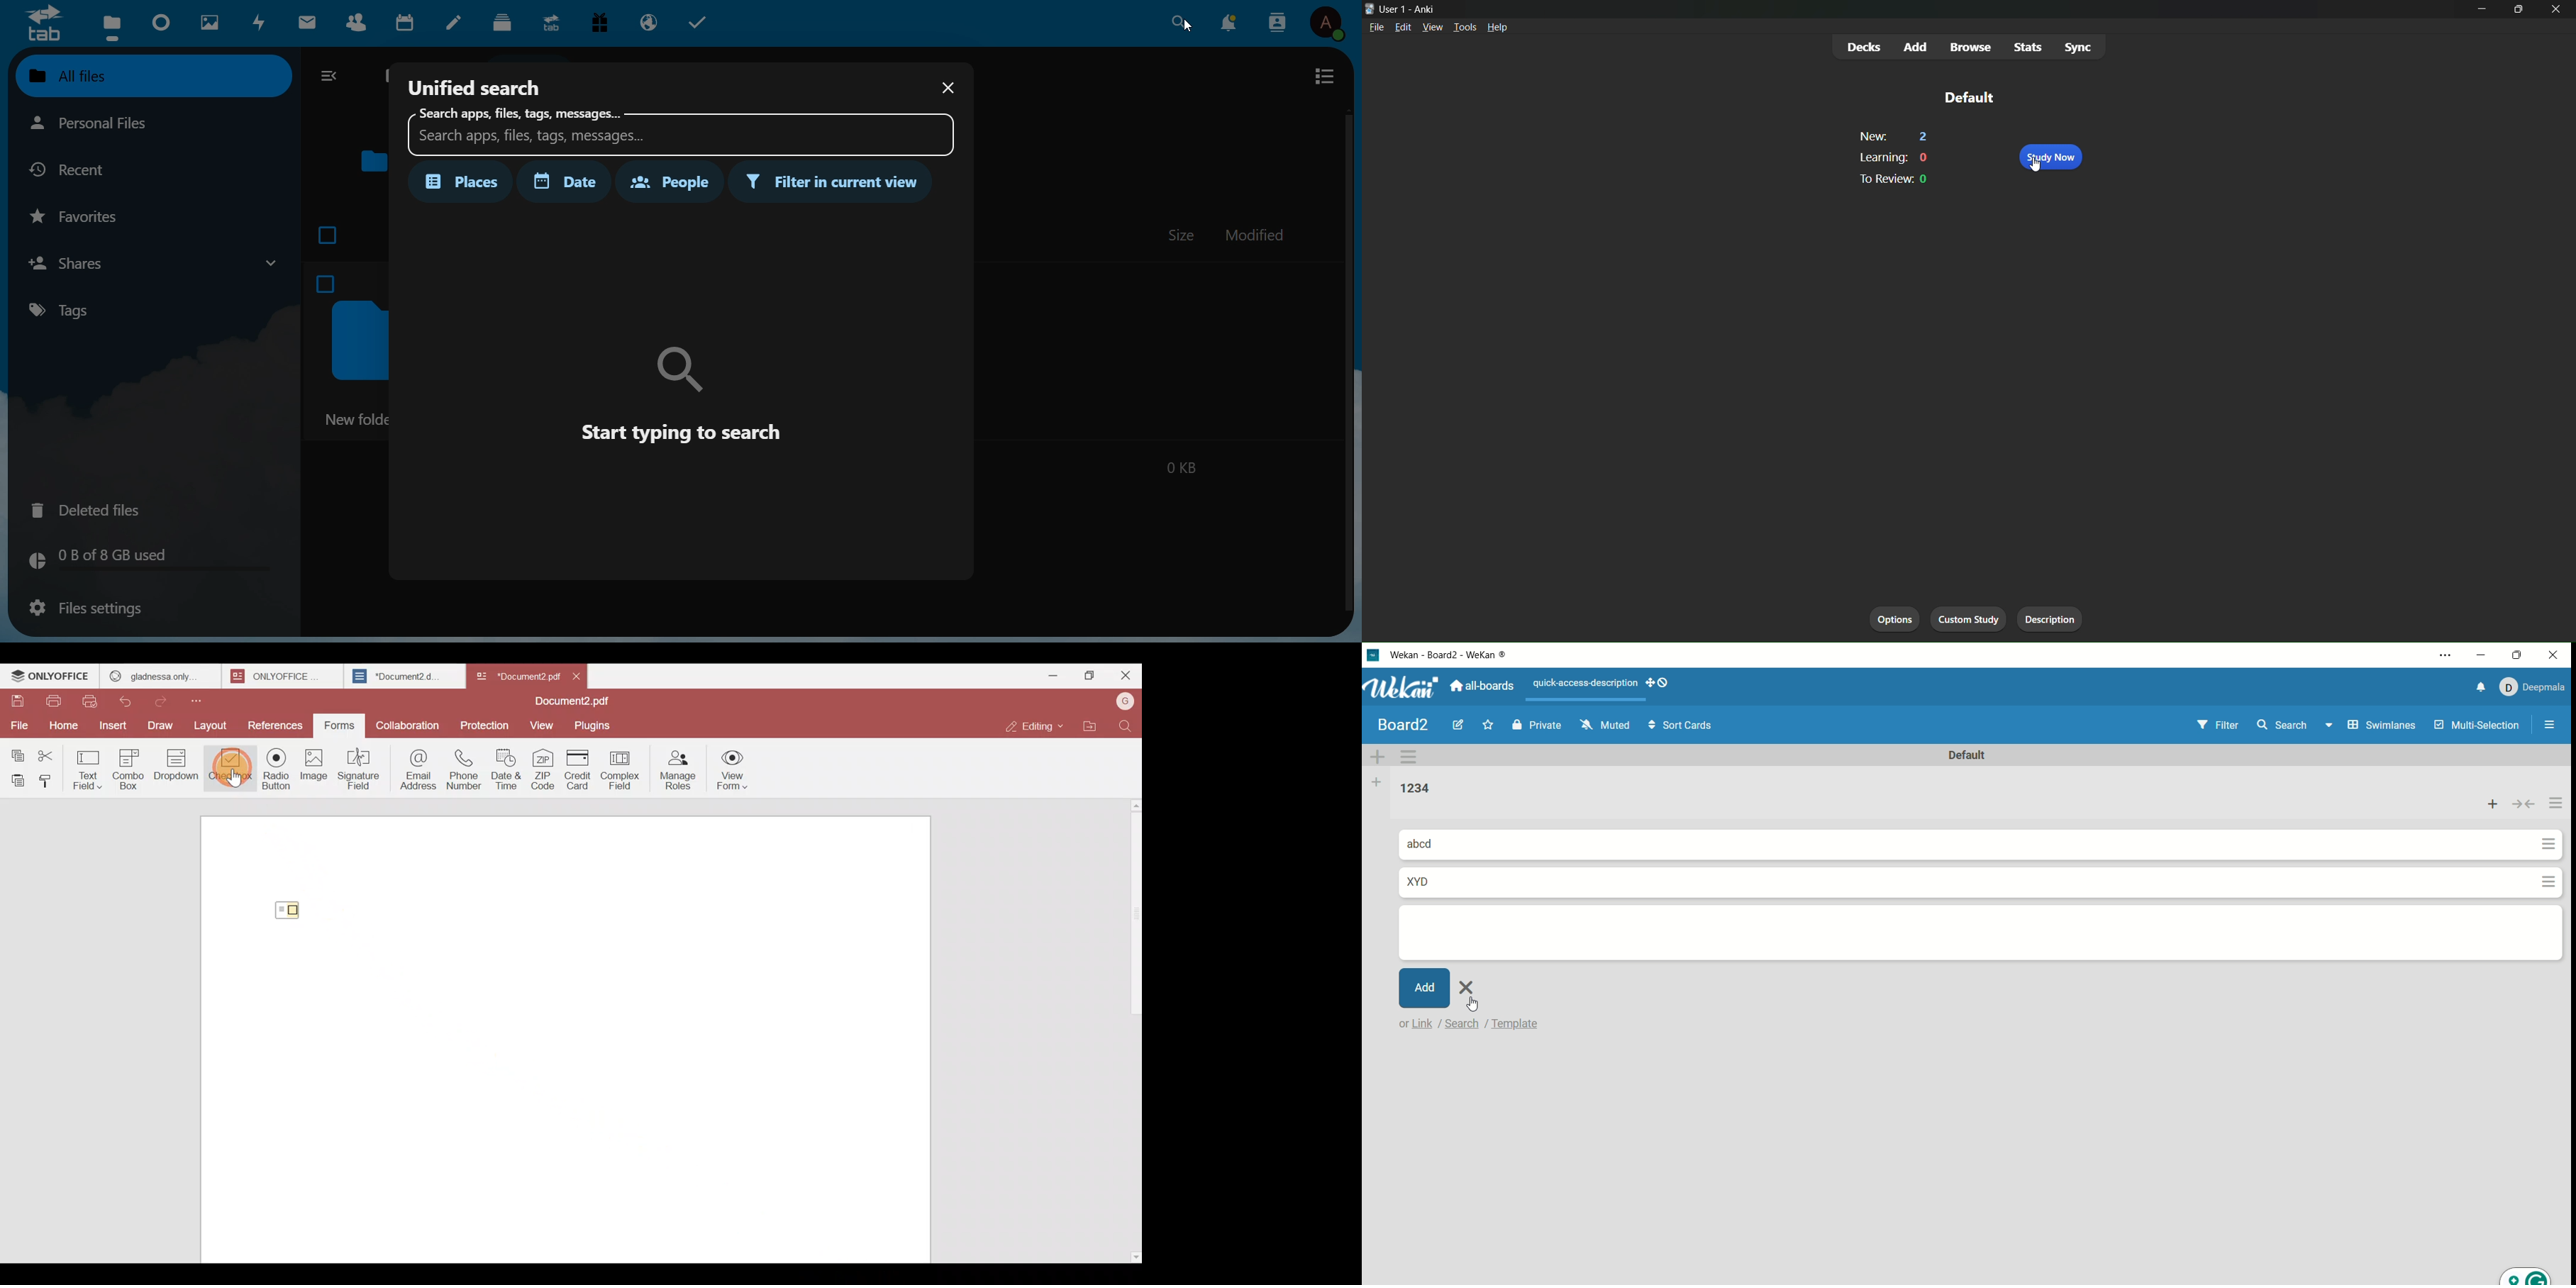 The width and height of the screenshot is (2576, 1288). Describe the element at coordinates (1893, 617) in the screenshot. I see `options` at that location.